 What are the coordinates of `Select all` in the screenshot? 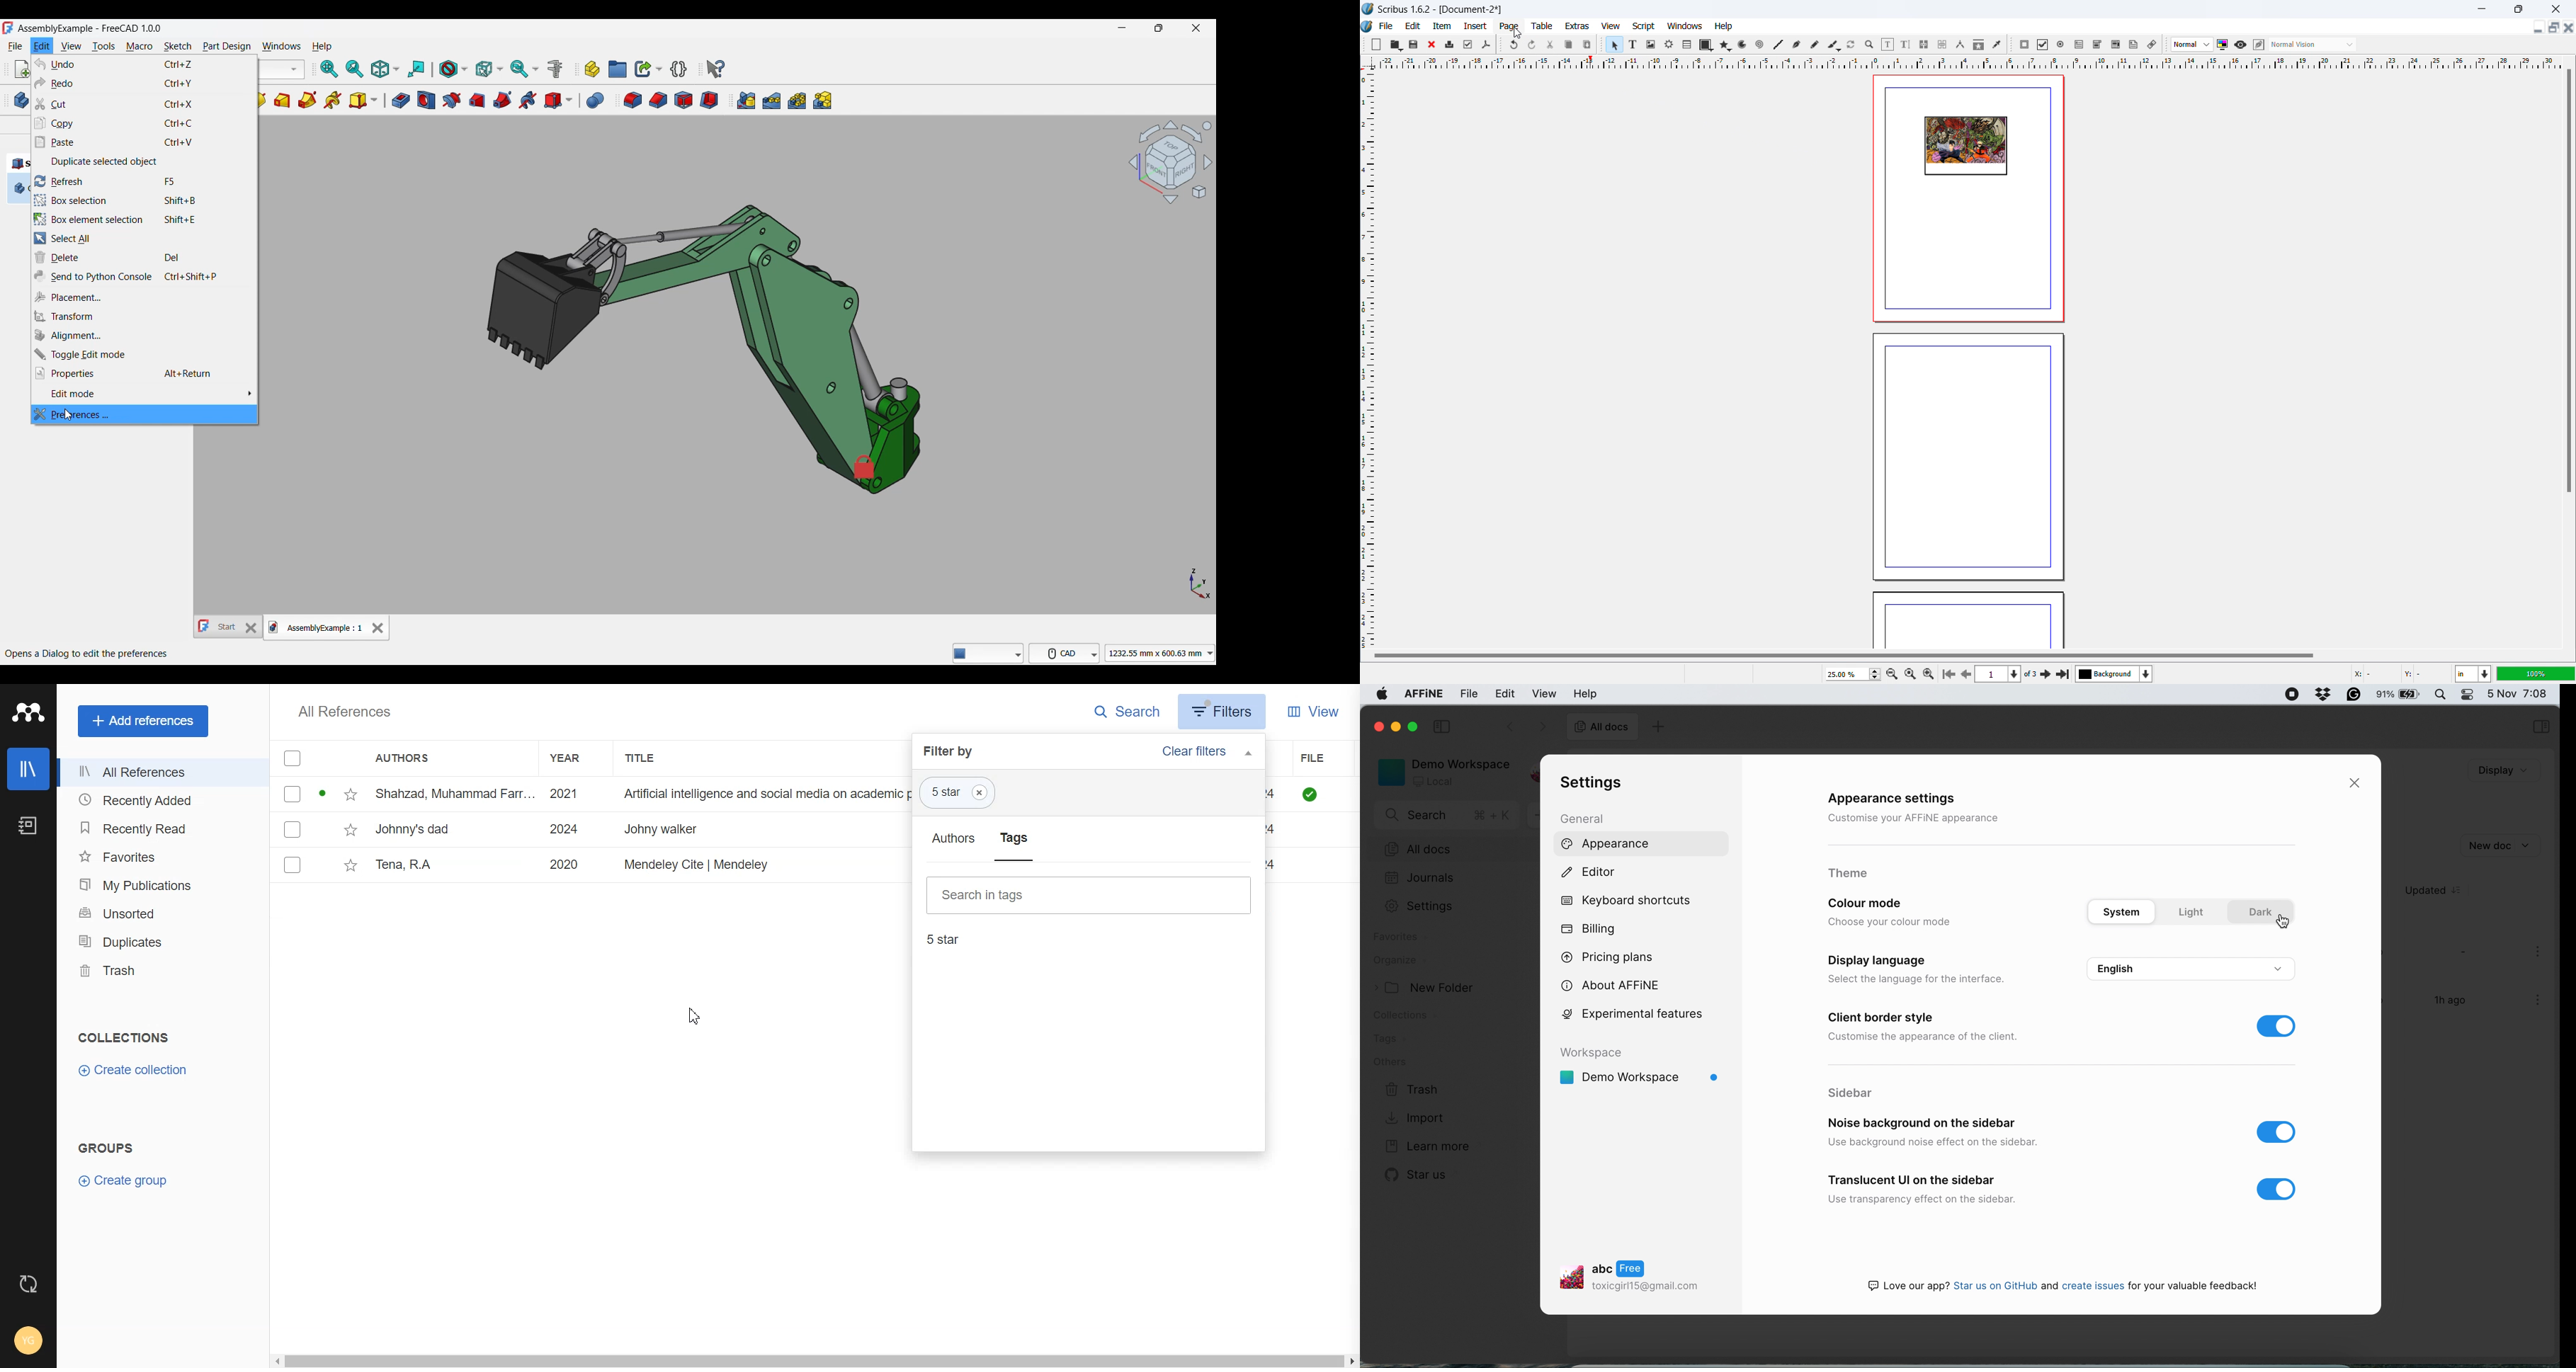 It's located at (144, 239).